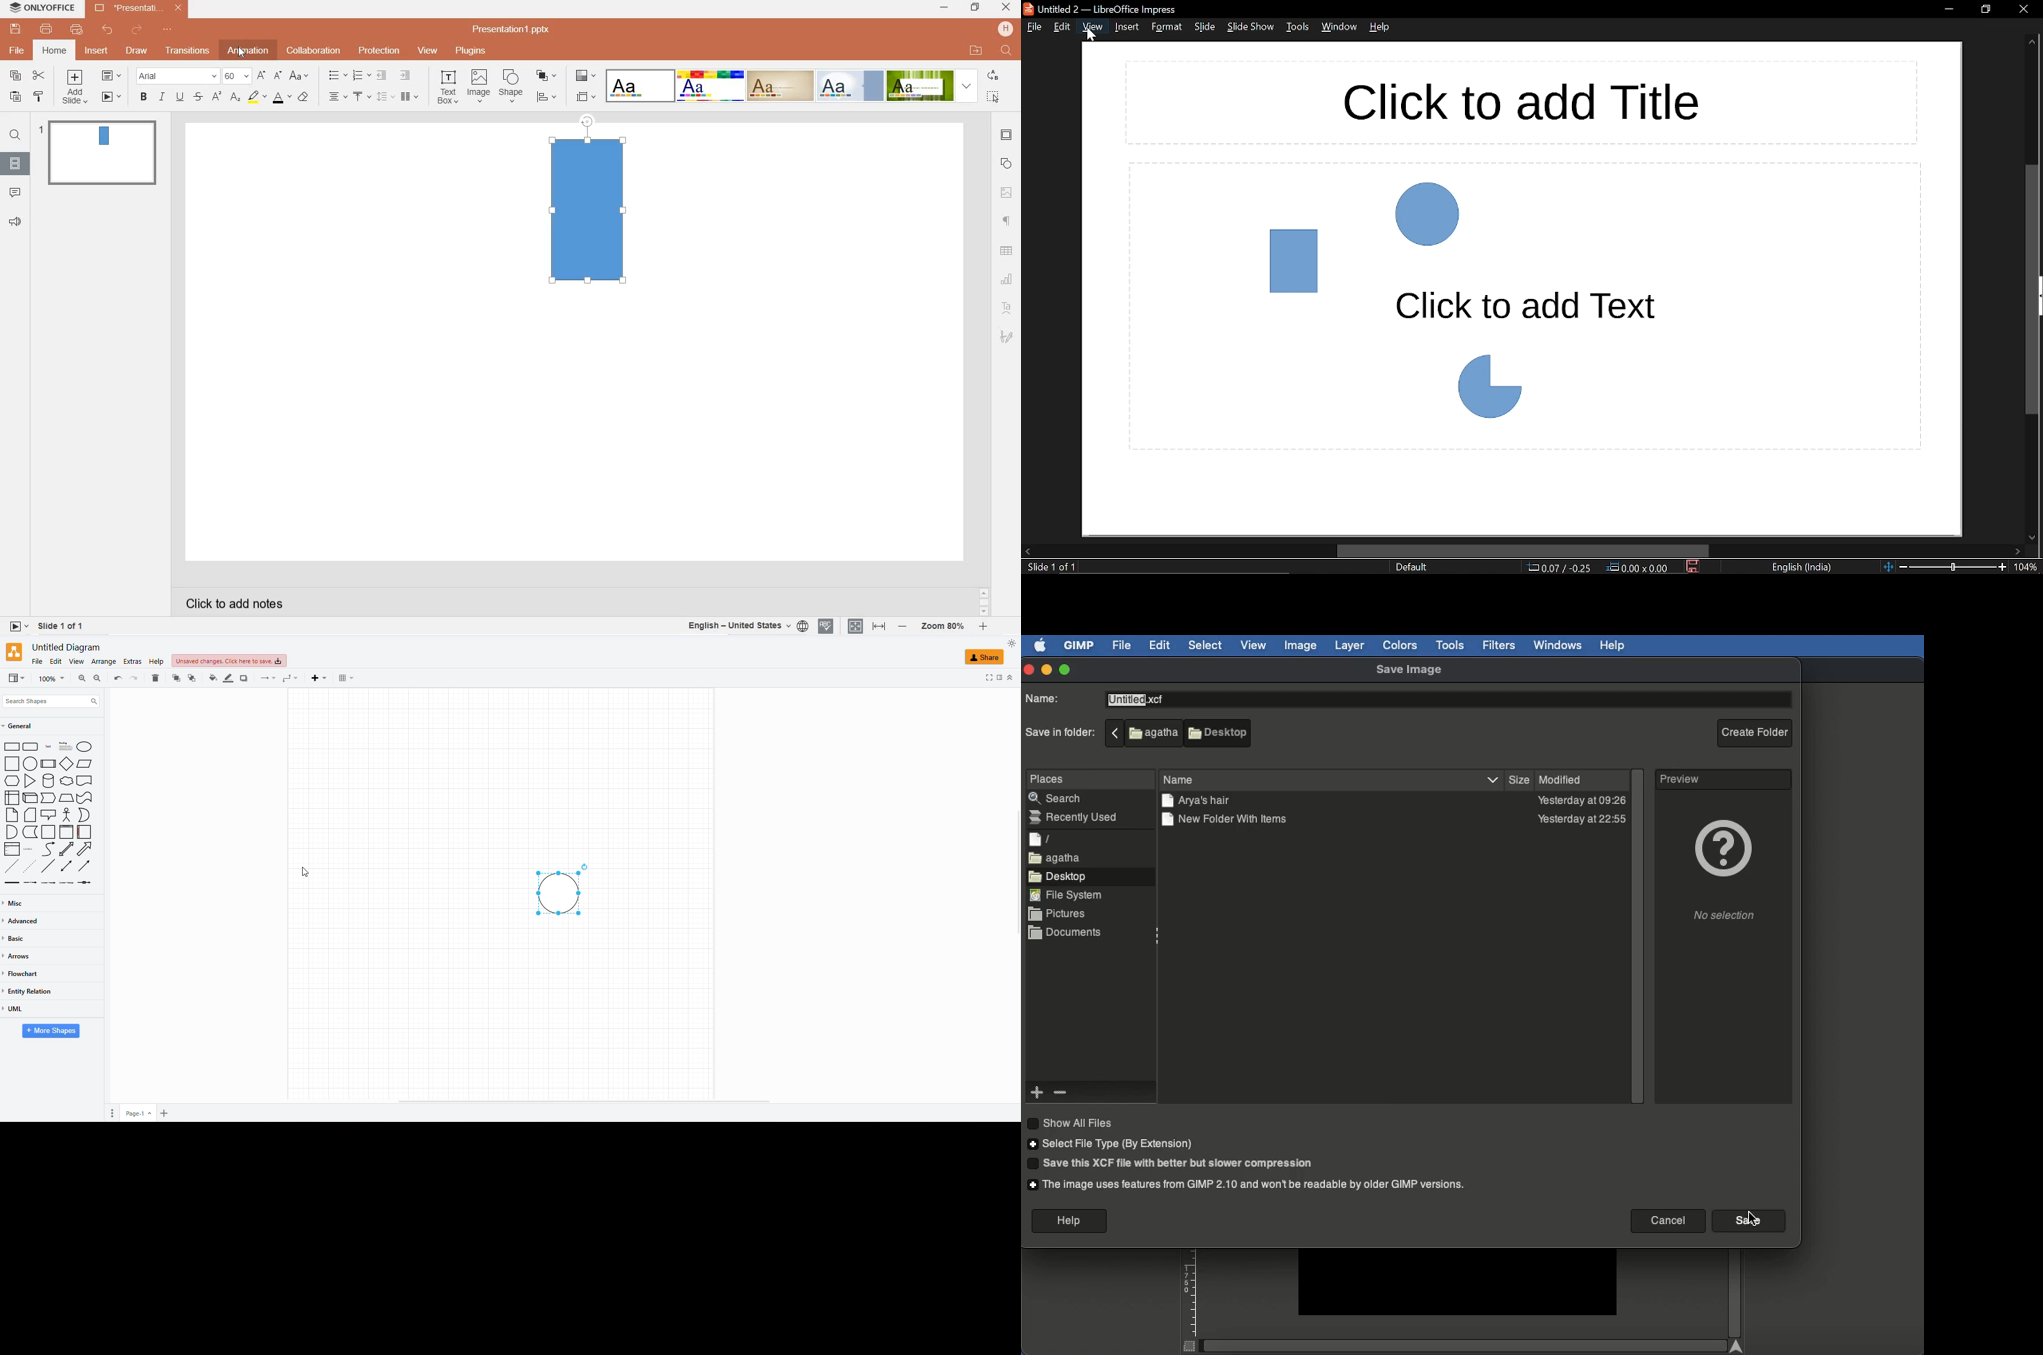  I want to click on select slide size, so click(585, 97).